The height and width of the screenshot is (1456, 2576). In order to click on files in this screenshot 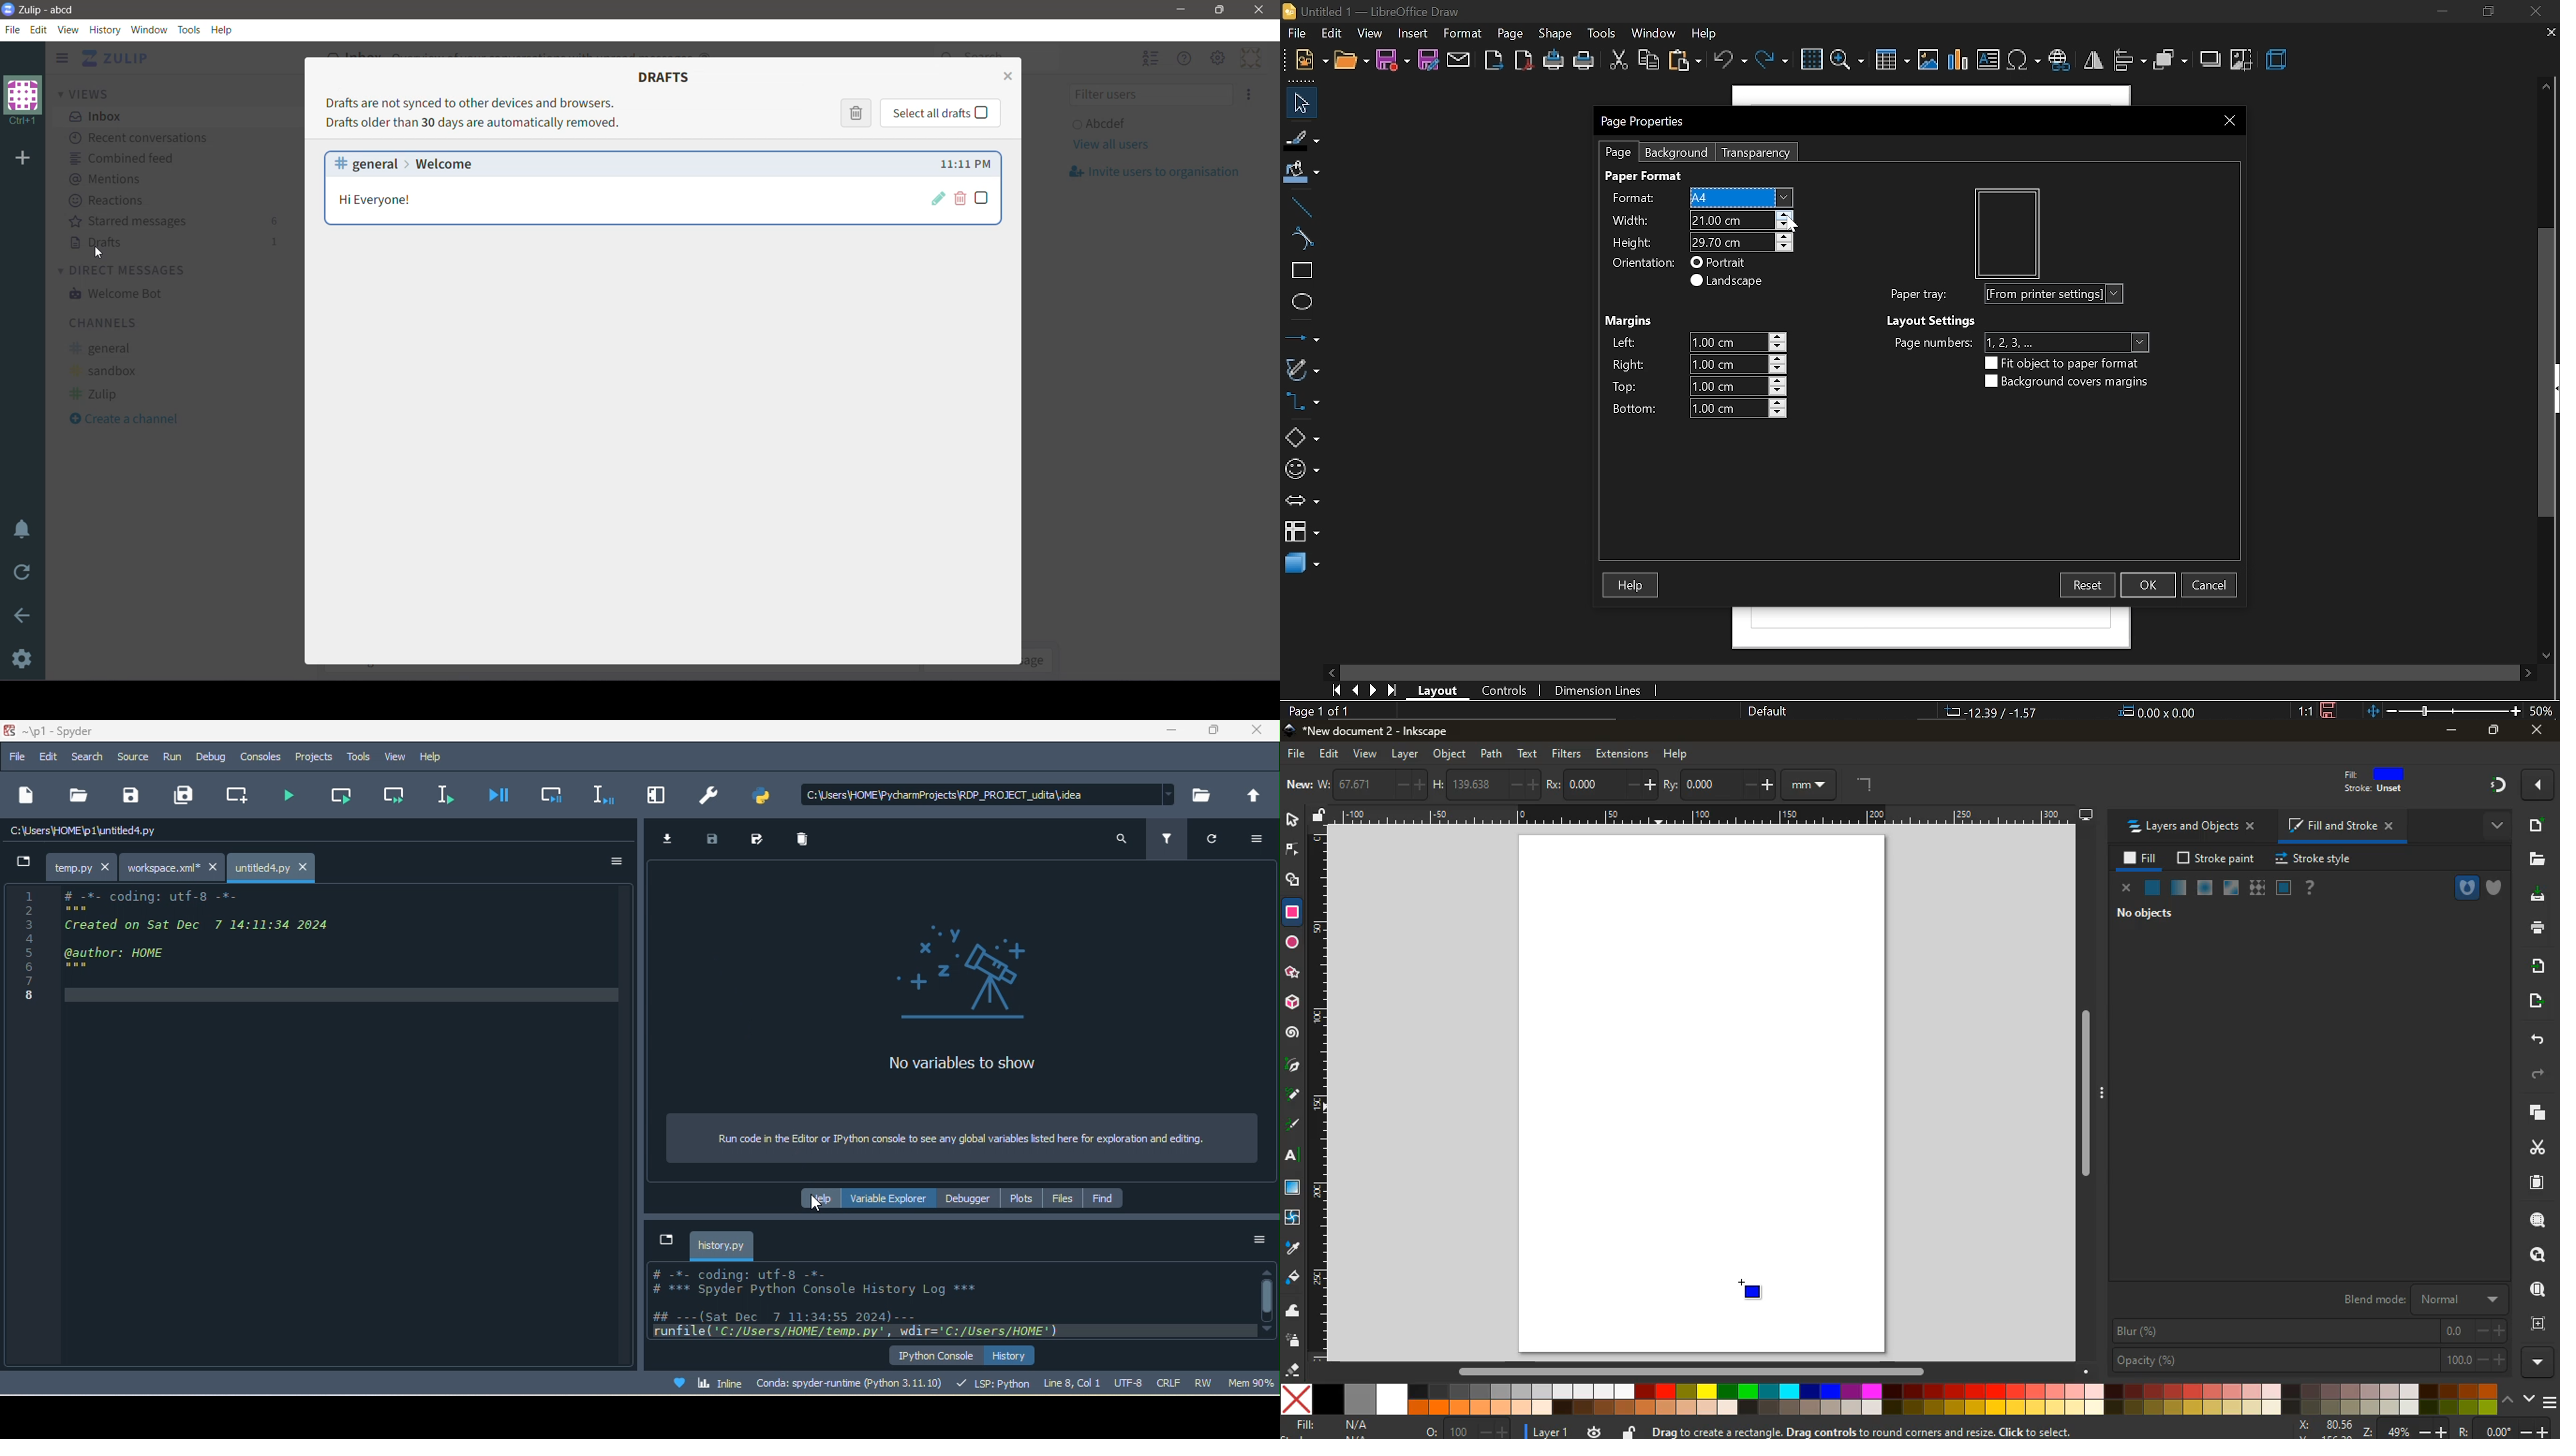, I will do `click(2530, 859)`.